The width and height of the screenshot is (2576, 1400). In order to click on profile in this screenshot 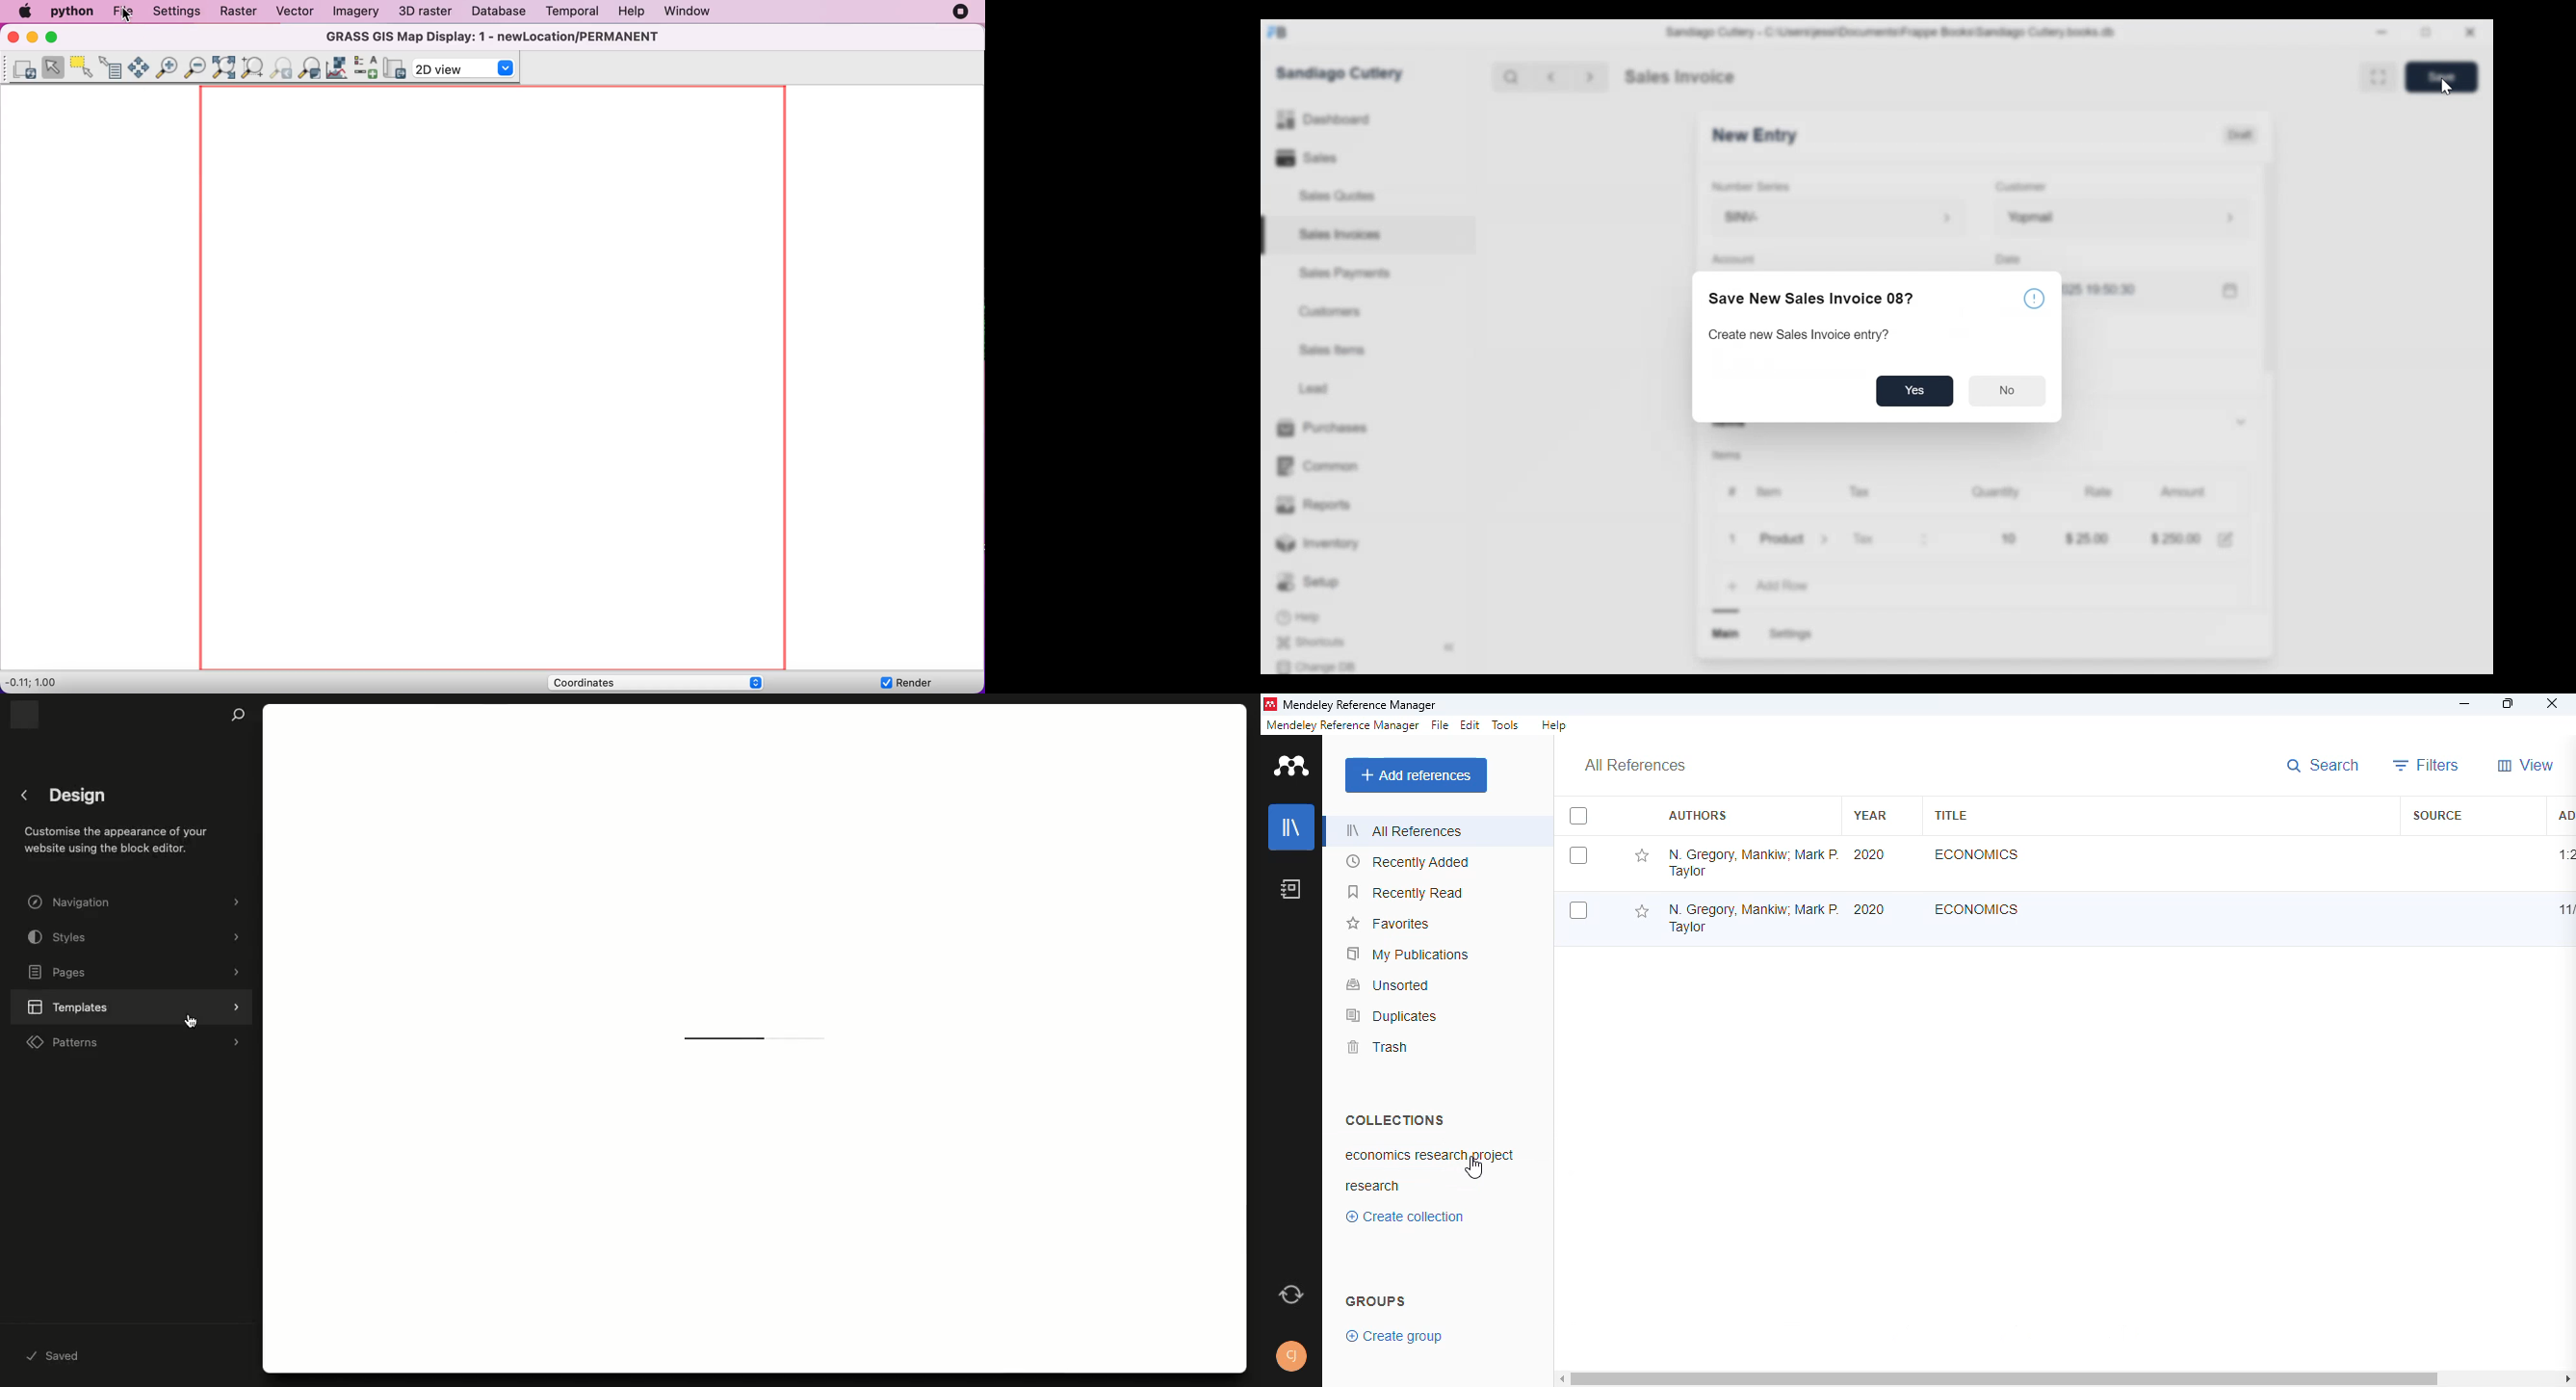, I will do `click(1293, 1356)`.